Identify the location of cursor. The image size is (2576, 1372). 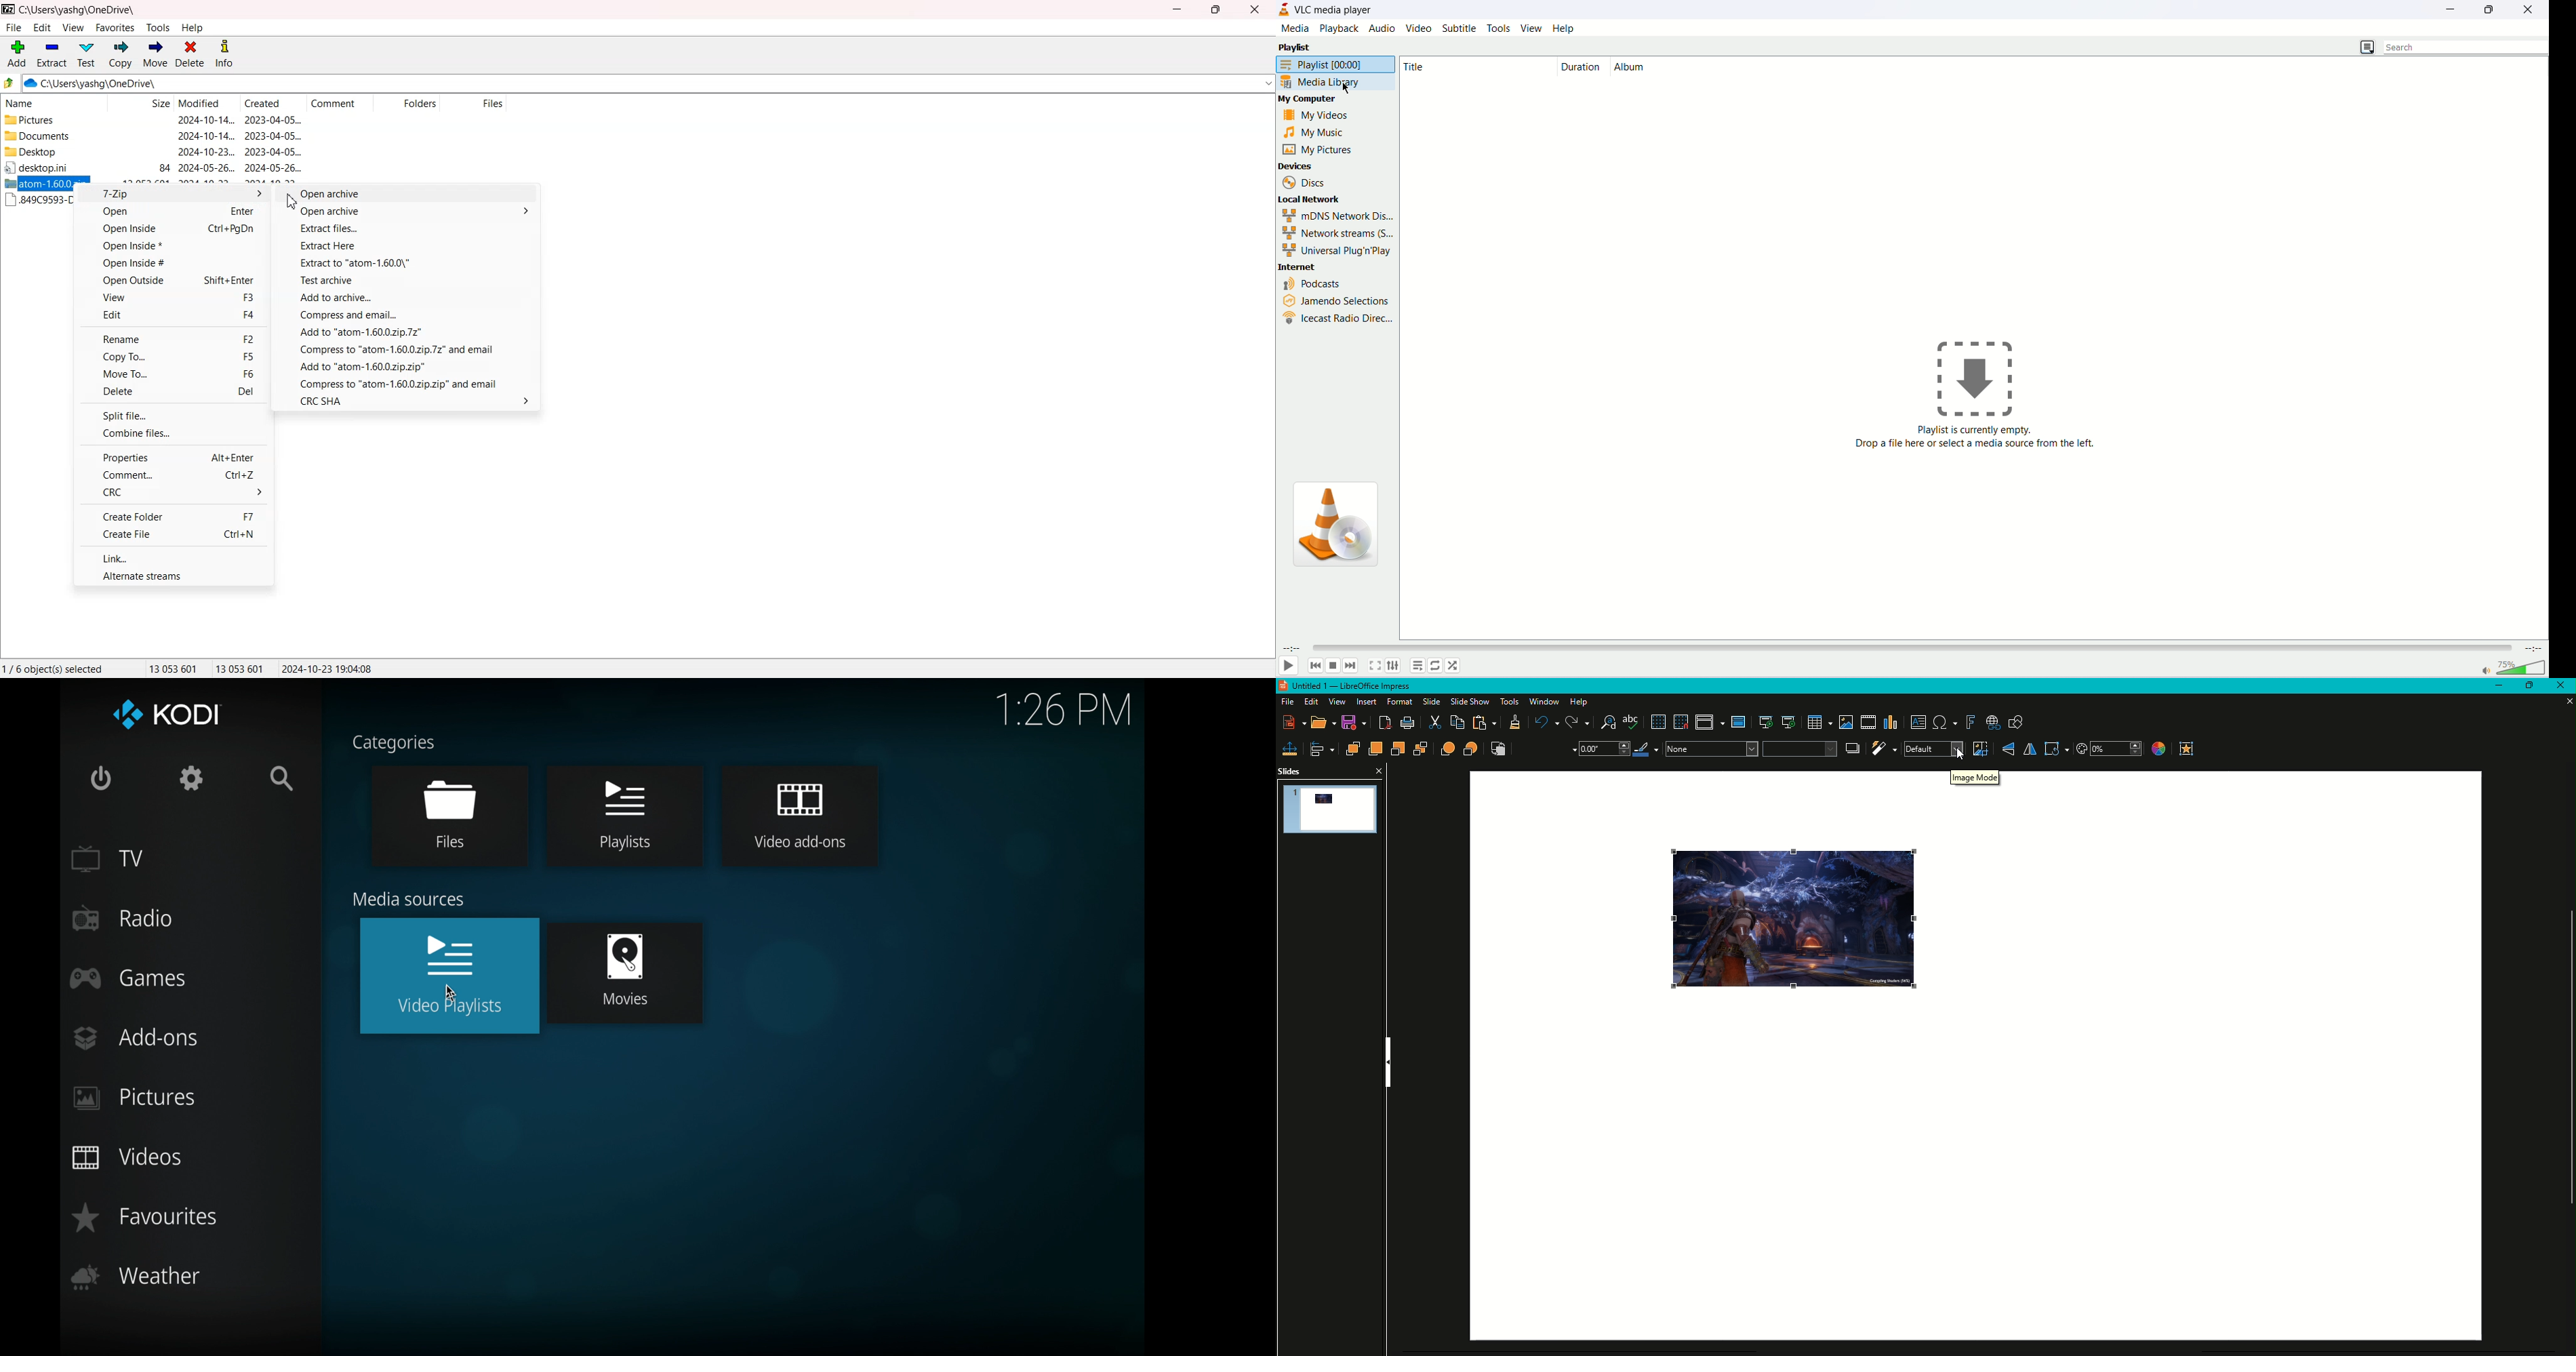
(1961, 756).